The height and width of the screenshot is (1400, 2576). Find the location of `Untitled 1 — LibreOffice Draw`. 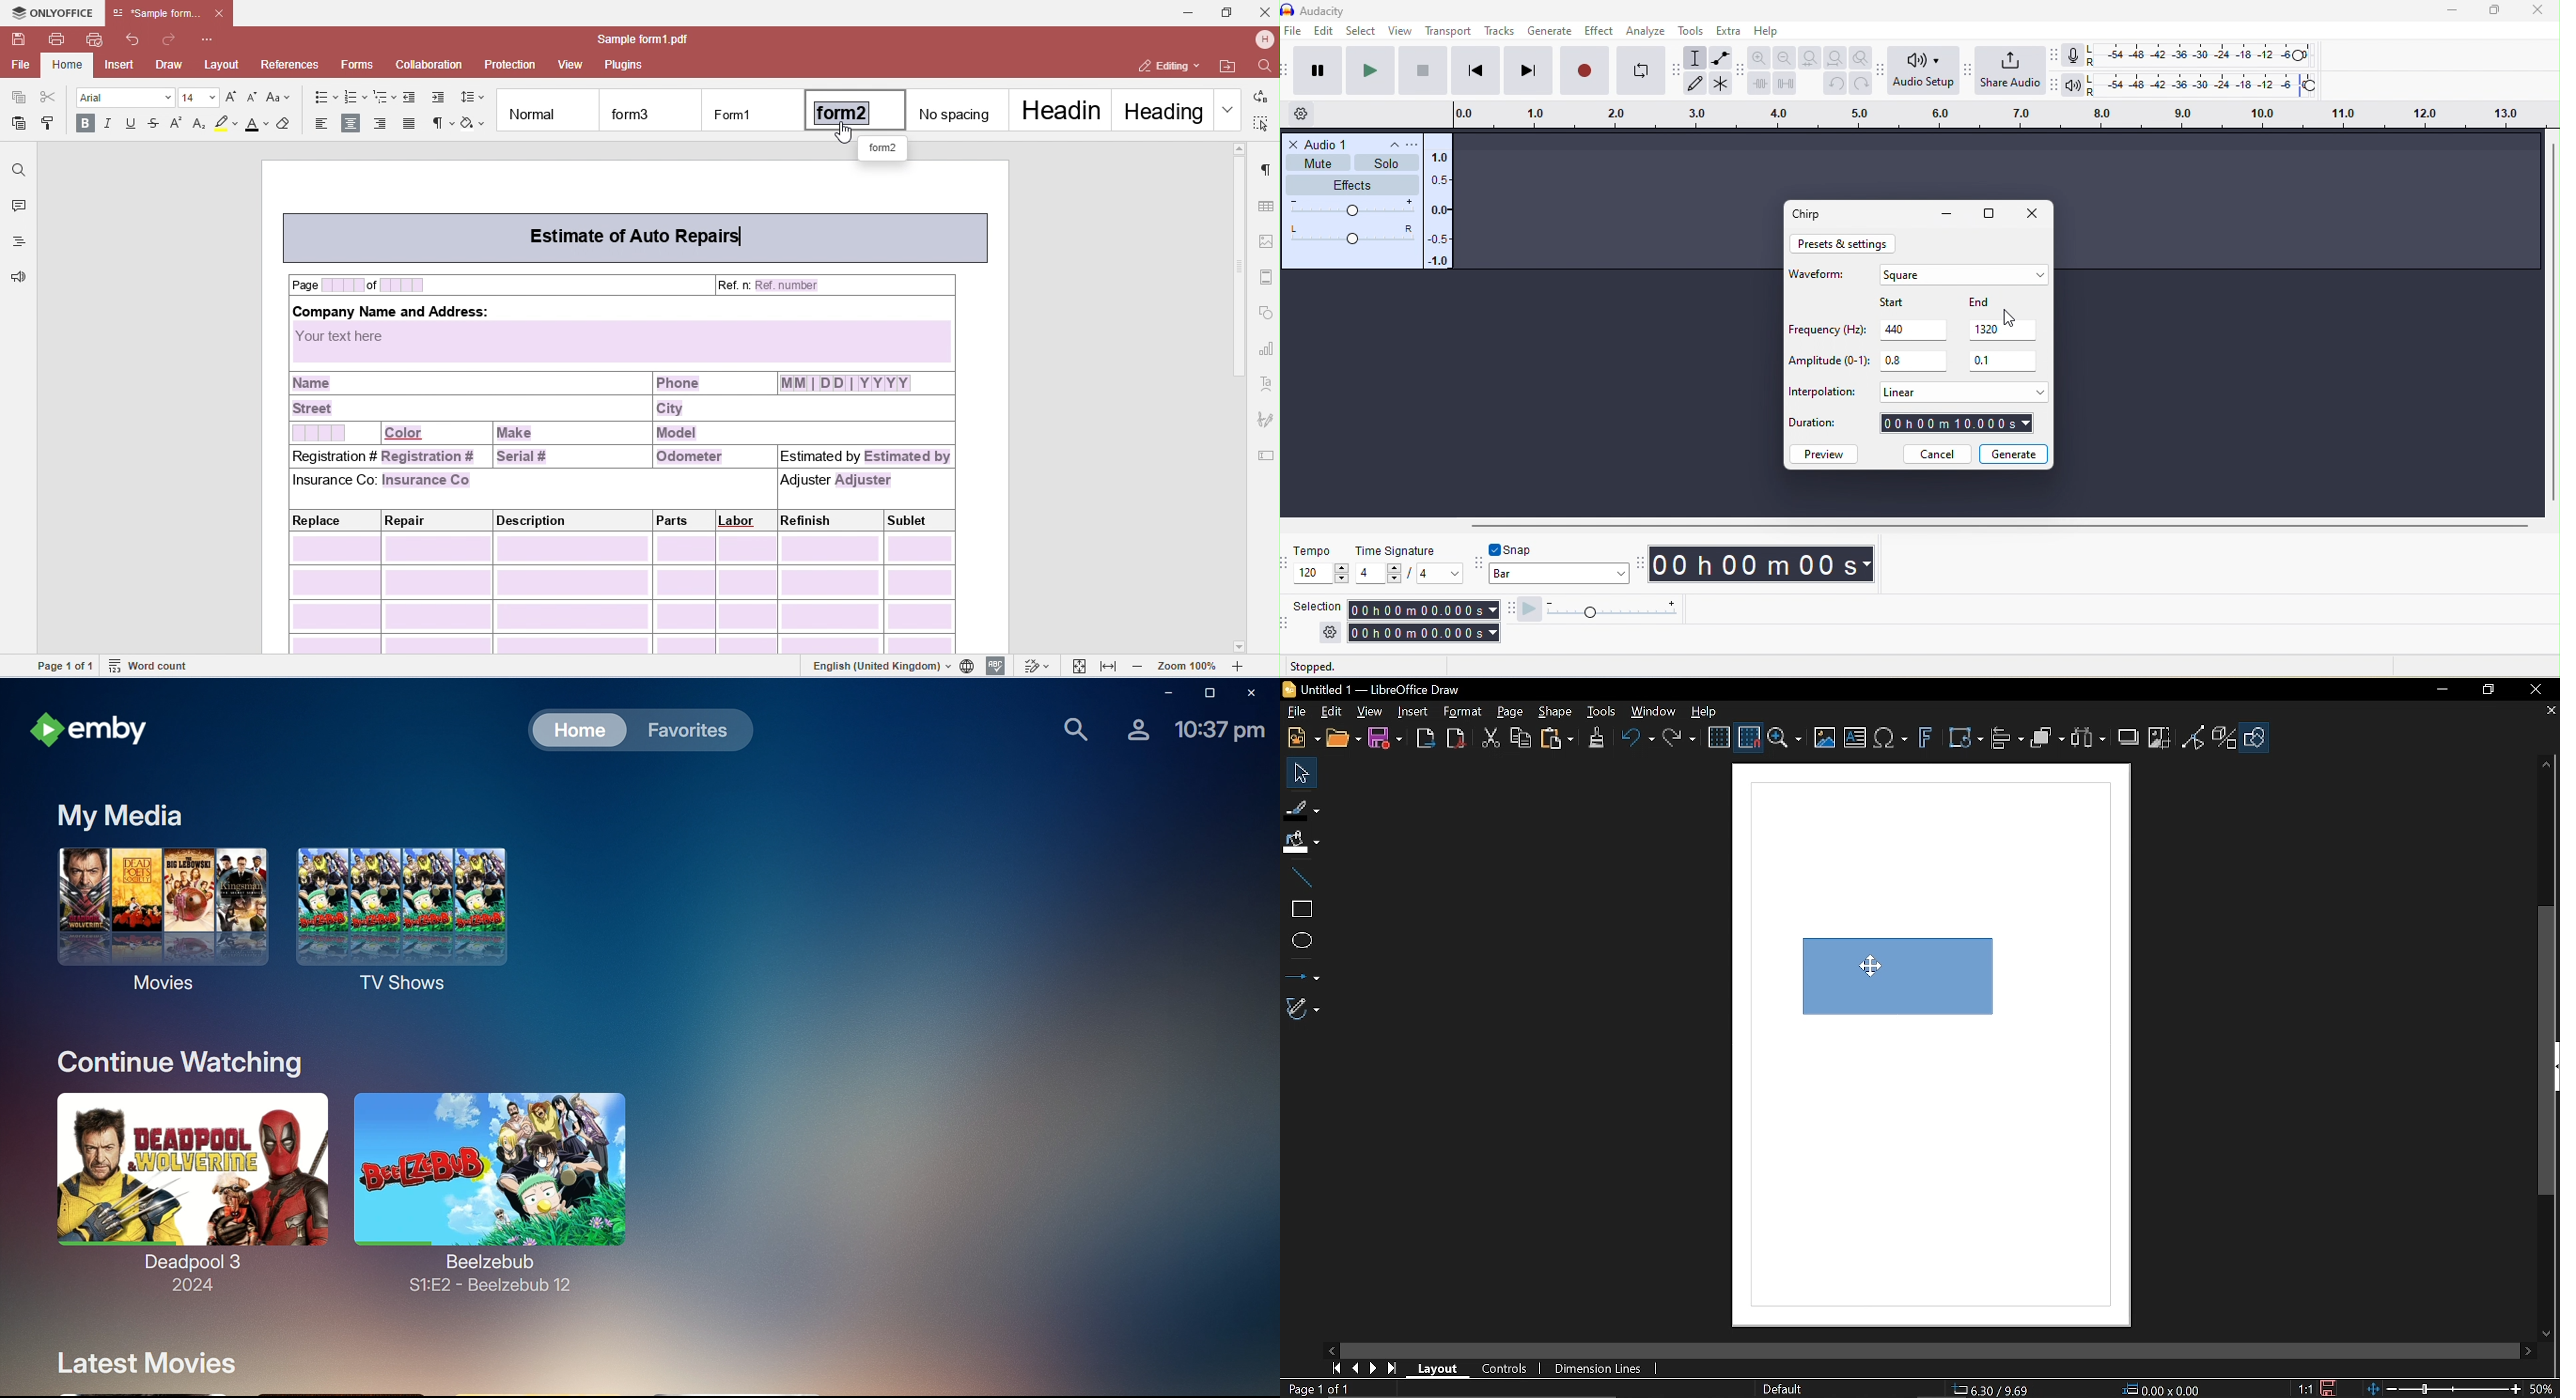

Untitled 1 — LibreOffice Draw is located at coordinates (1388, 689).